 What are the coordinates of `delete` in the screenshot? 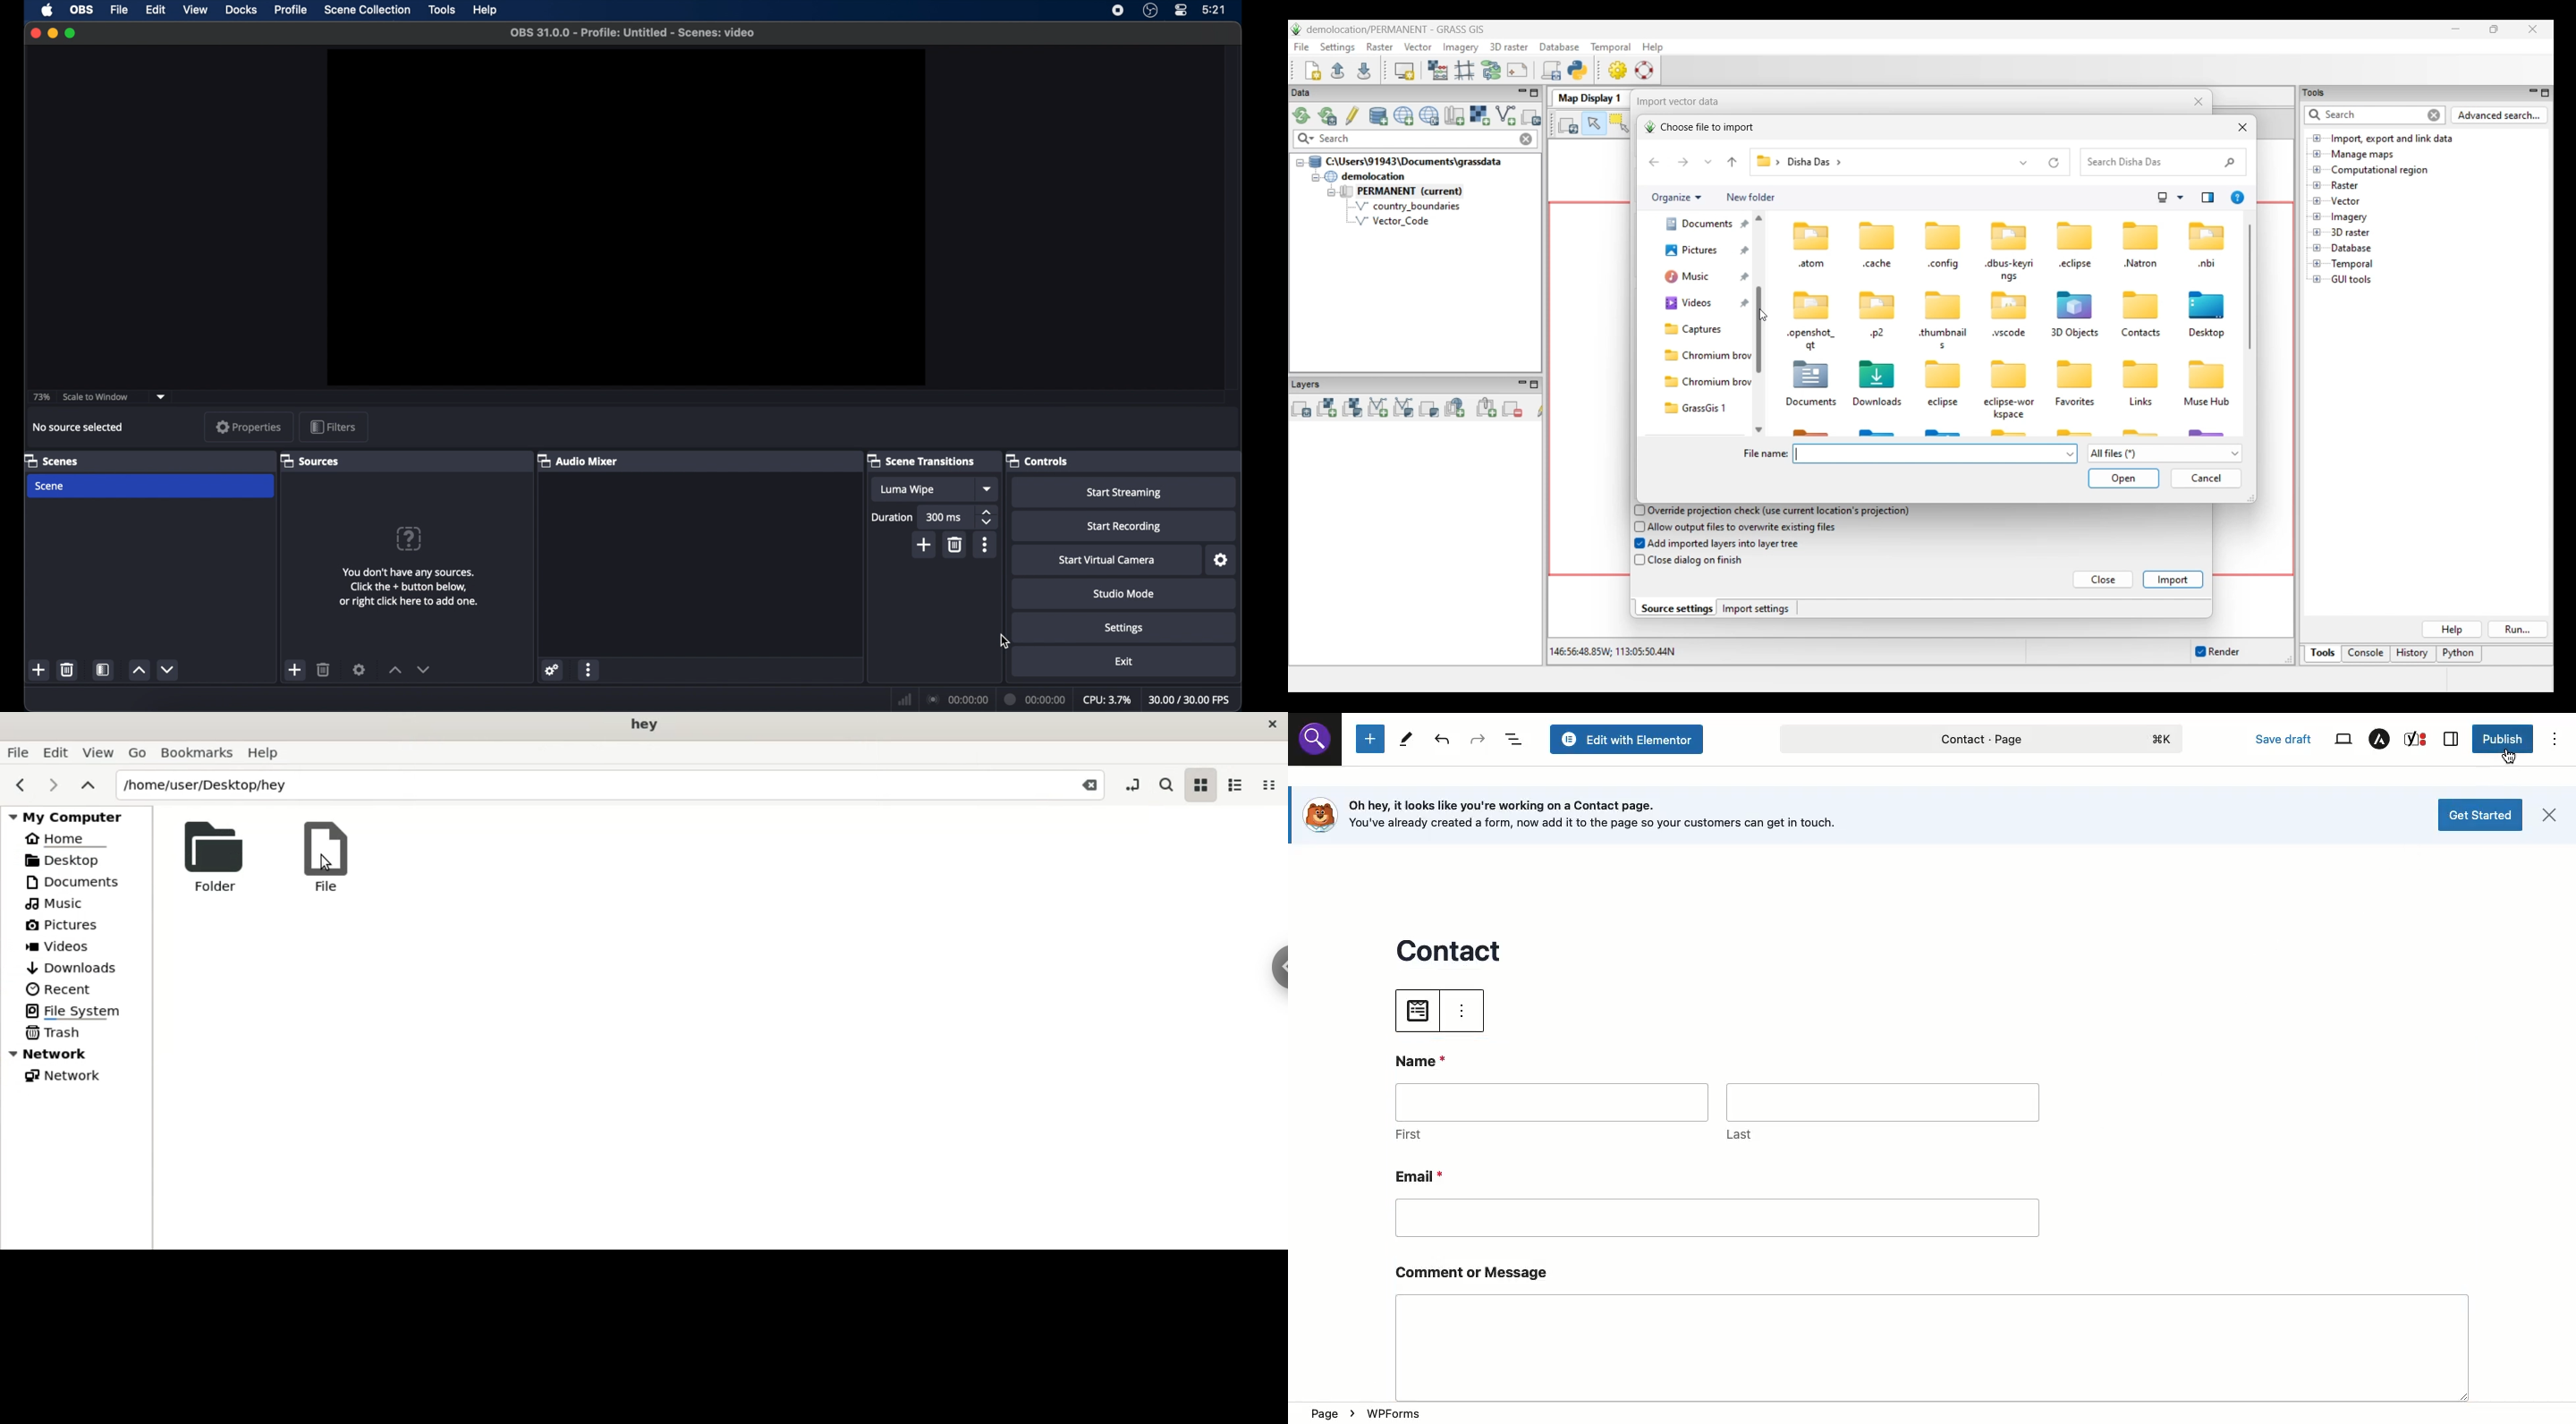 It's located at (324, 669).